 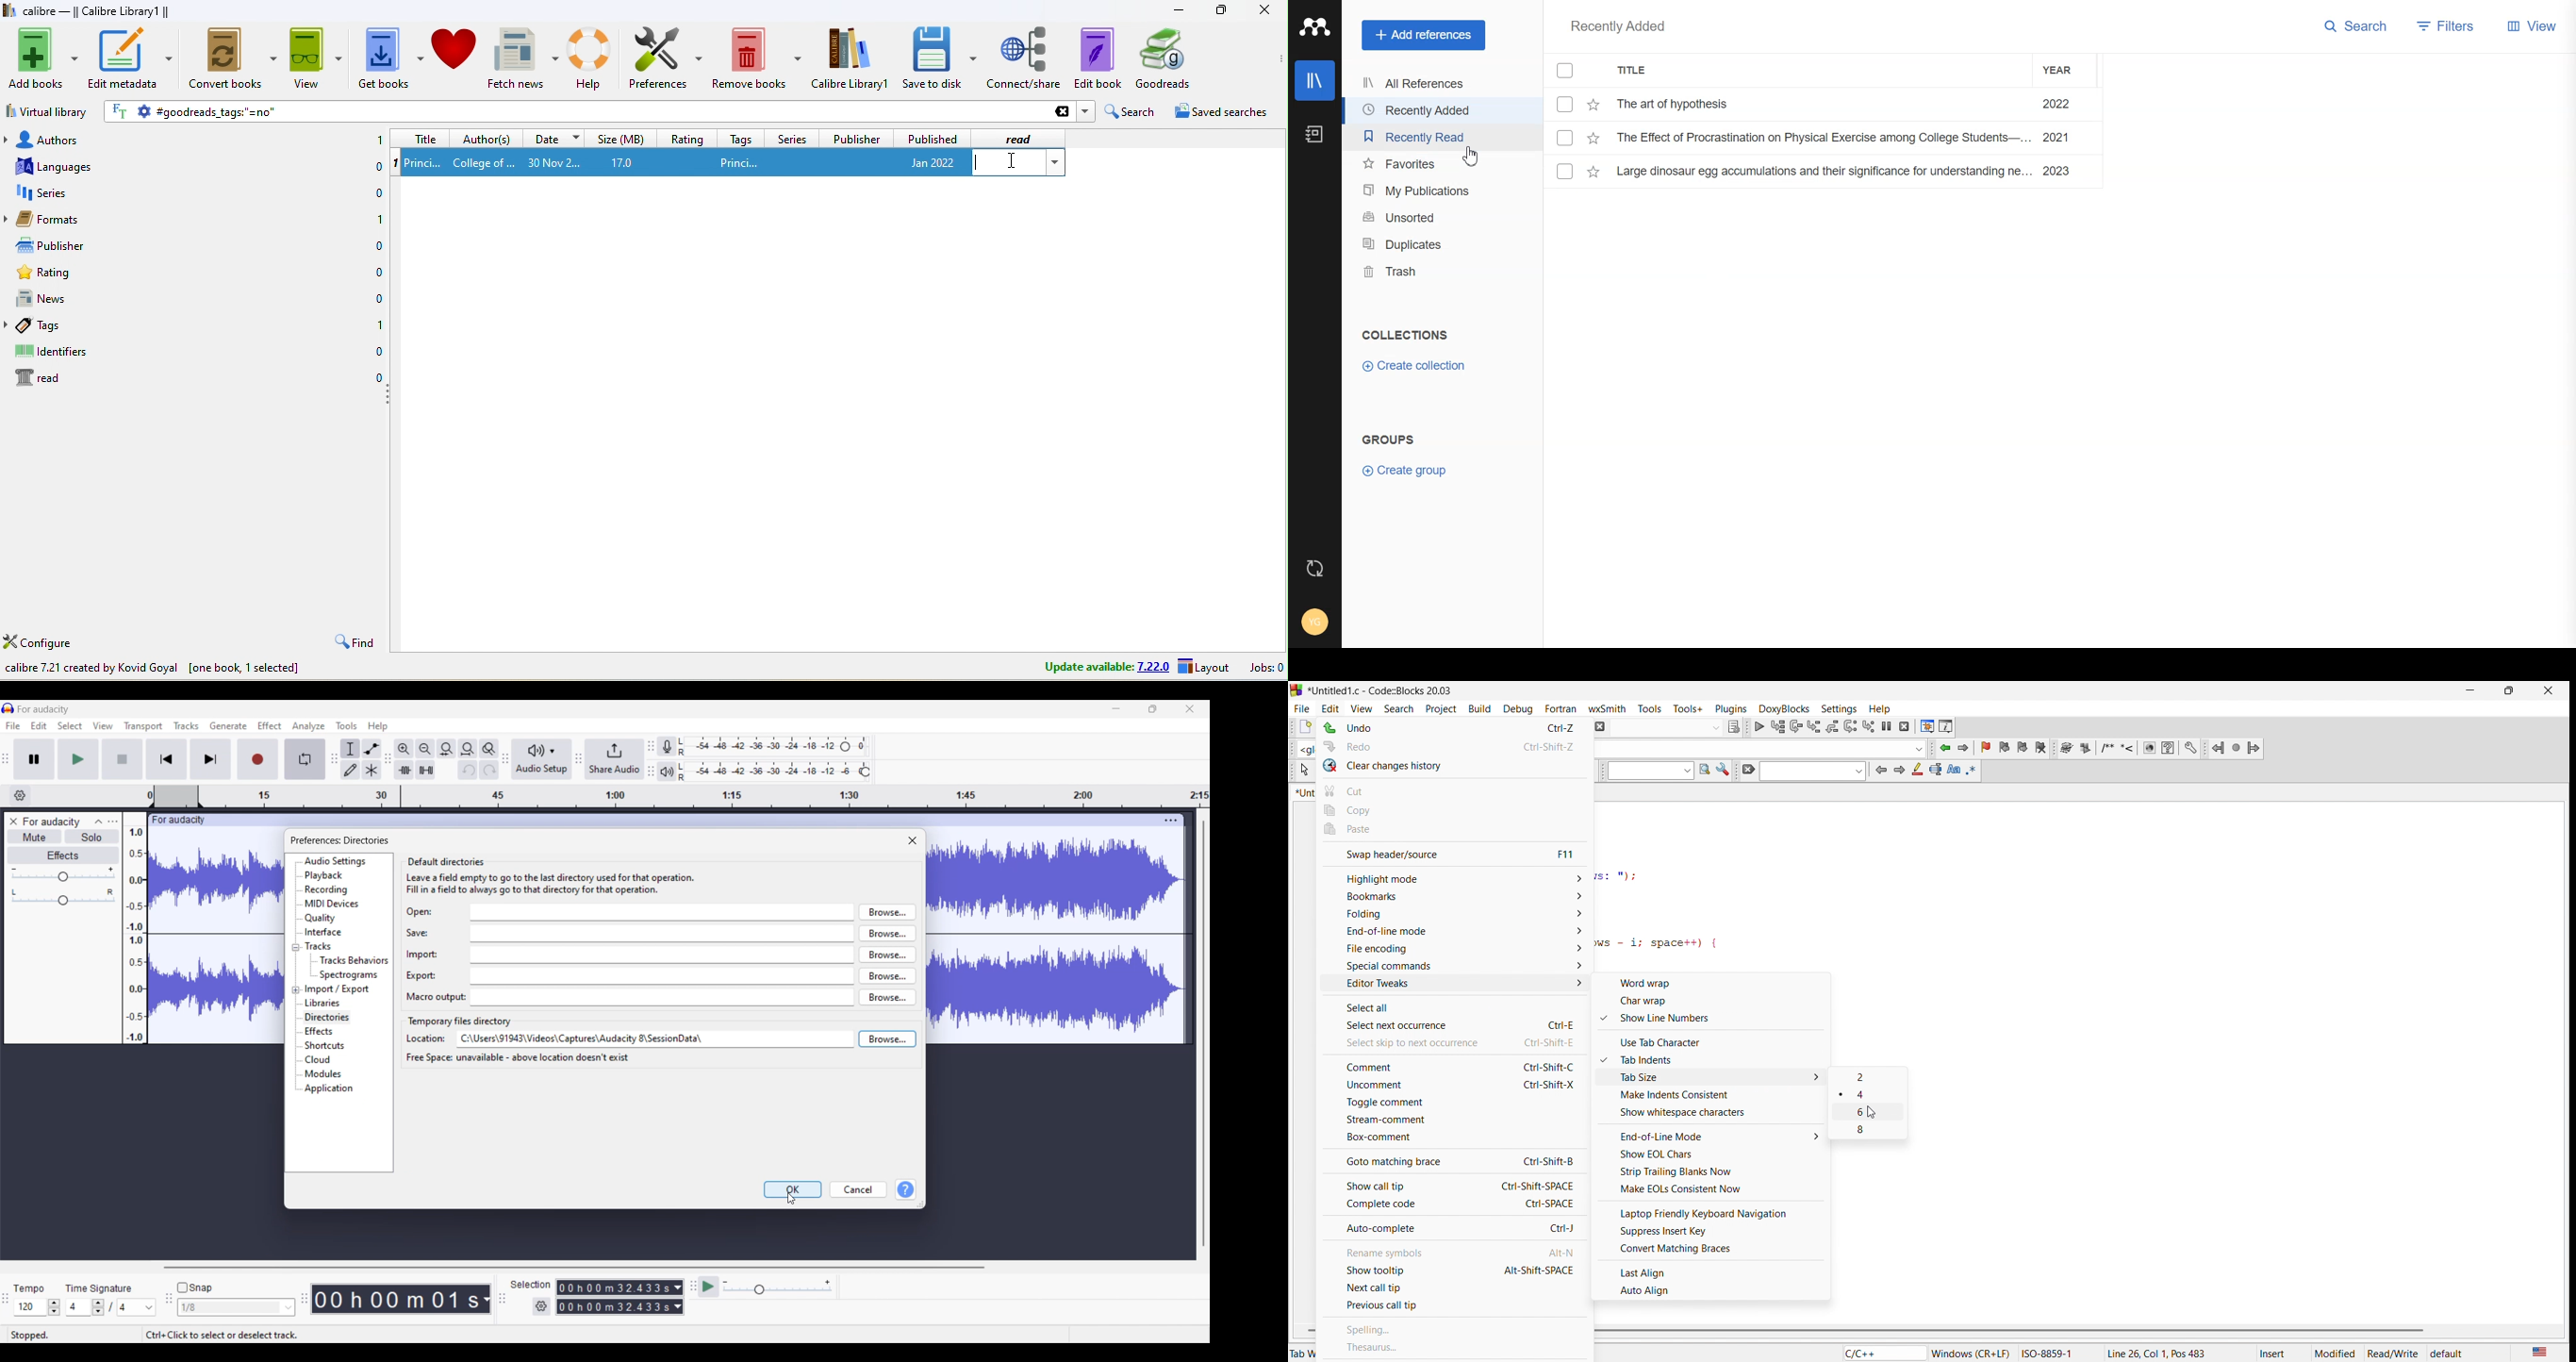 What do you see at coordinates (222, 1334) in the screenshot?
I see `Shortcut to select/deselect track` at bounding box center [222, 1334].